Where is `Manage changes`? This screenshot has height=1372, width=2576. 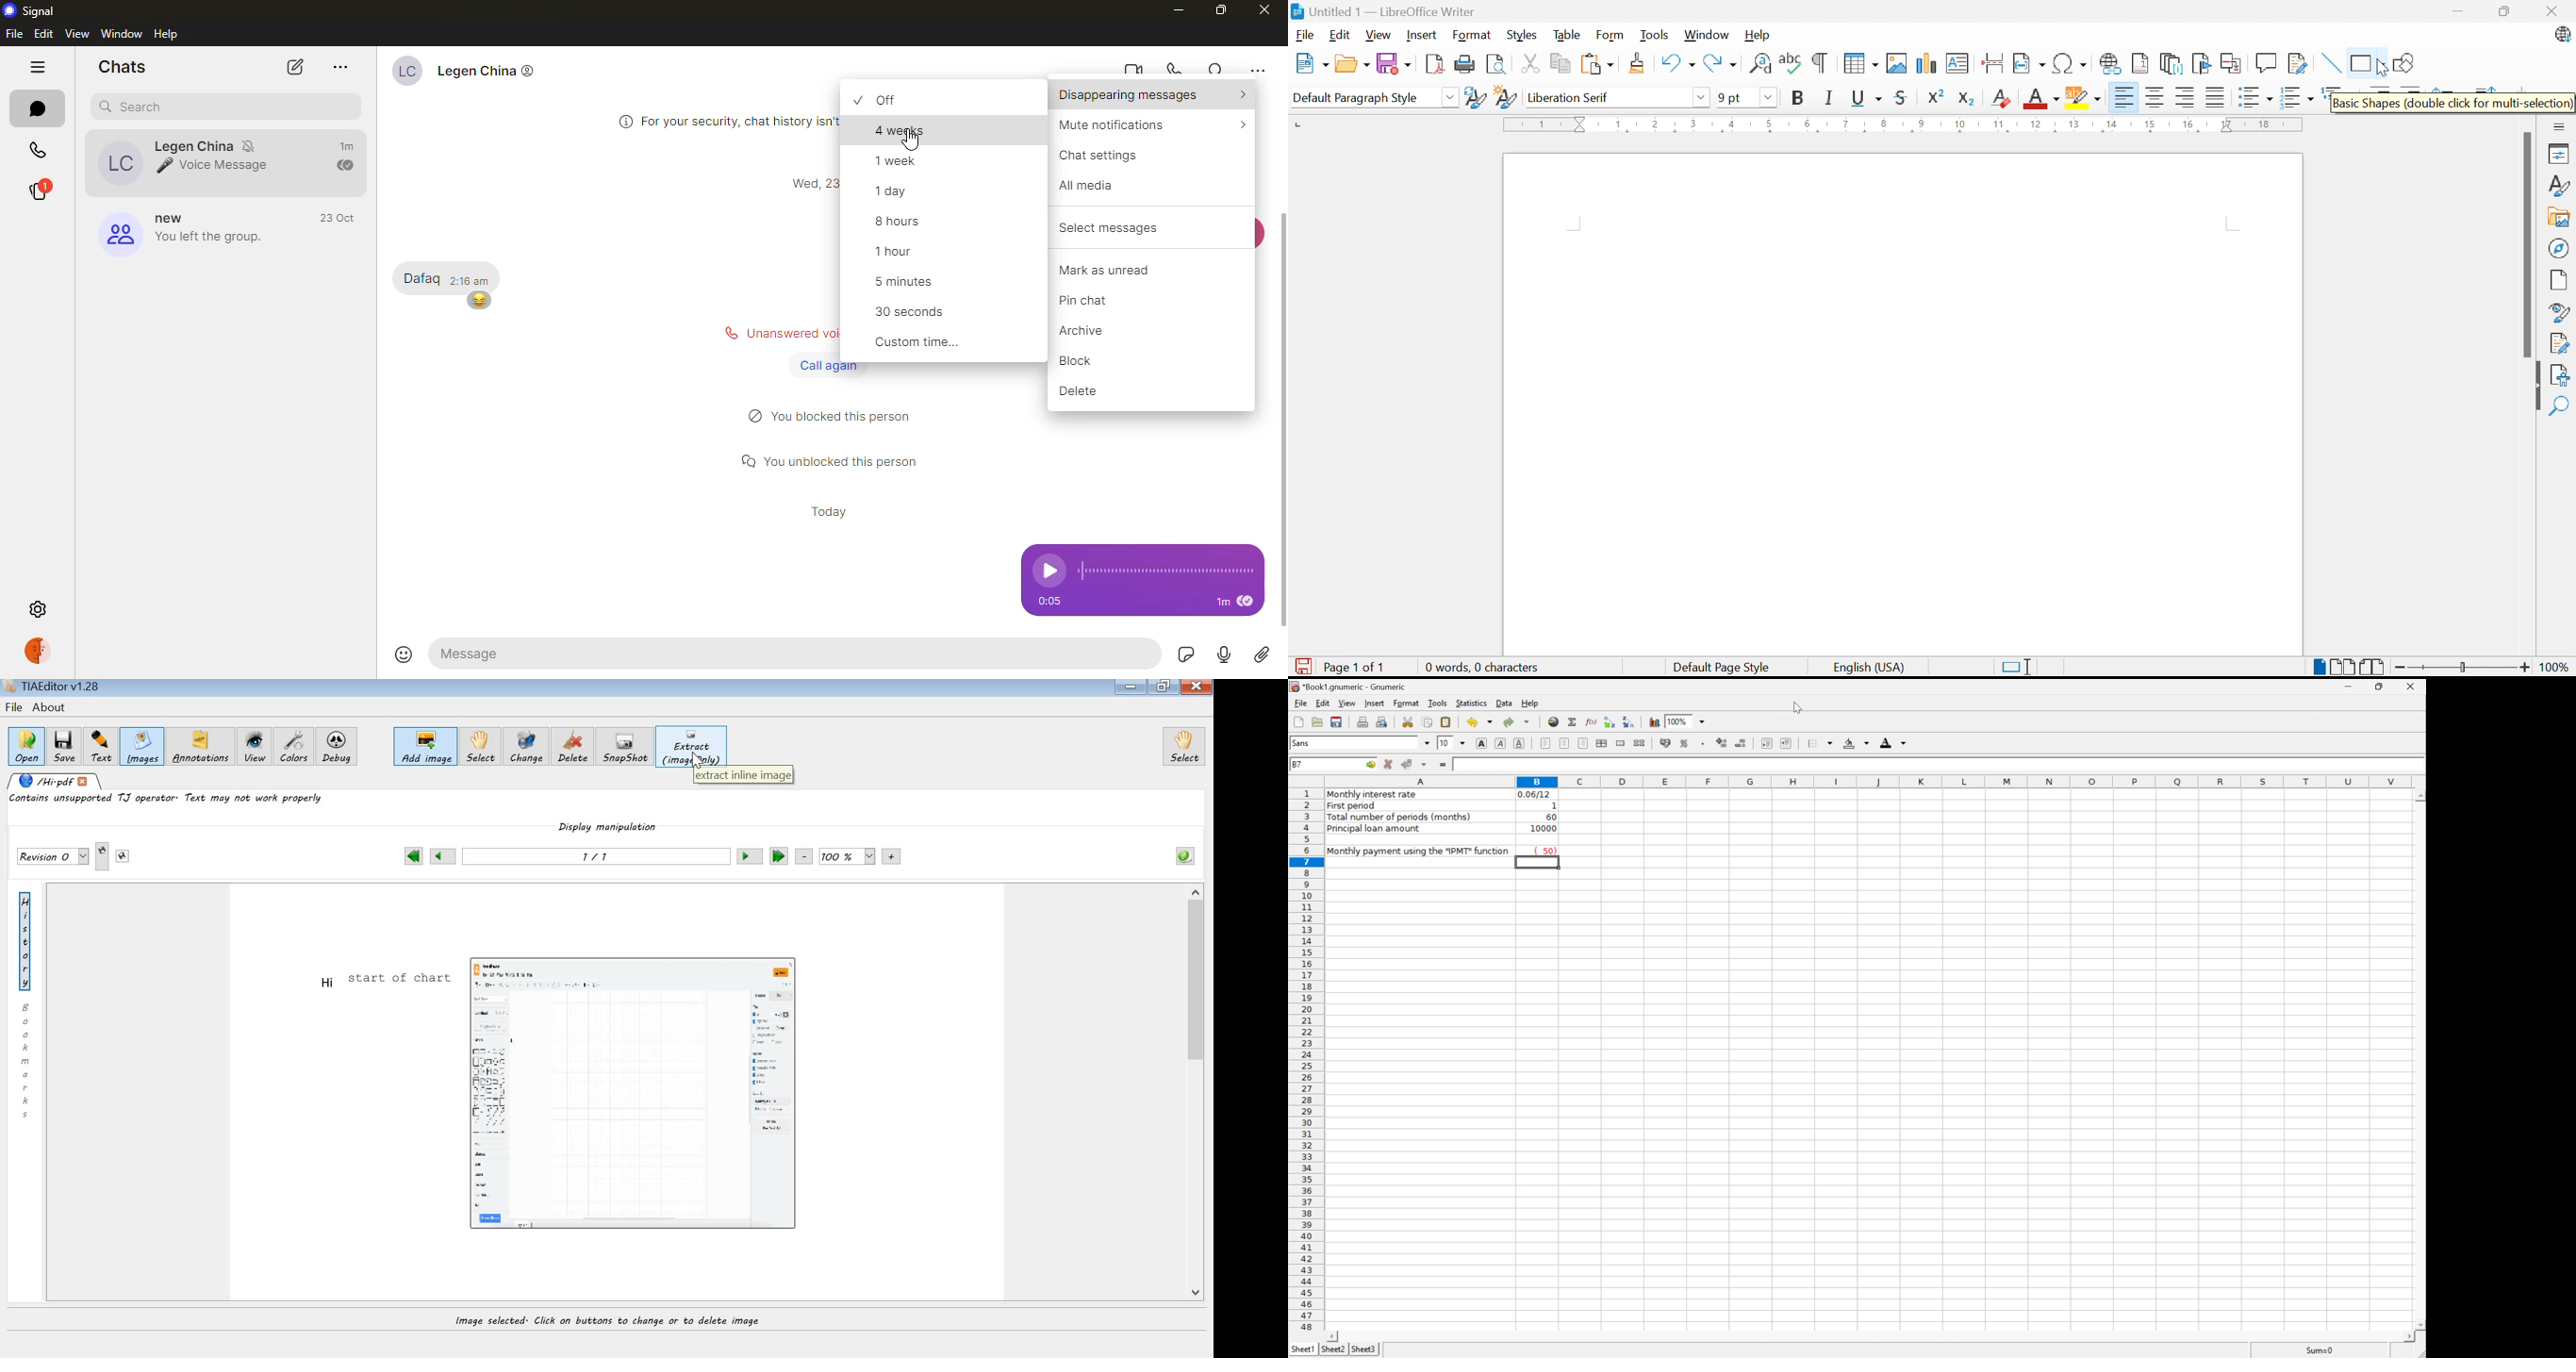
Manage changes is located at coordinates (2563, 342).